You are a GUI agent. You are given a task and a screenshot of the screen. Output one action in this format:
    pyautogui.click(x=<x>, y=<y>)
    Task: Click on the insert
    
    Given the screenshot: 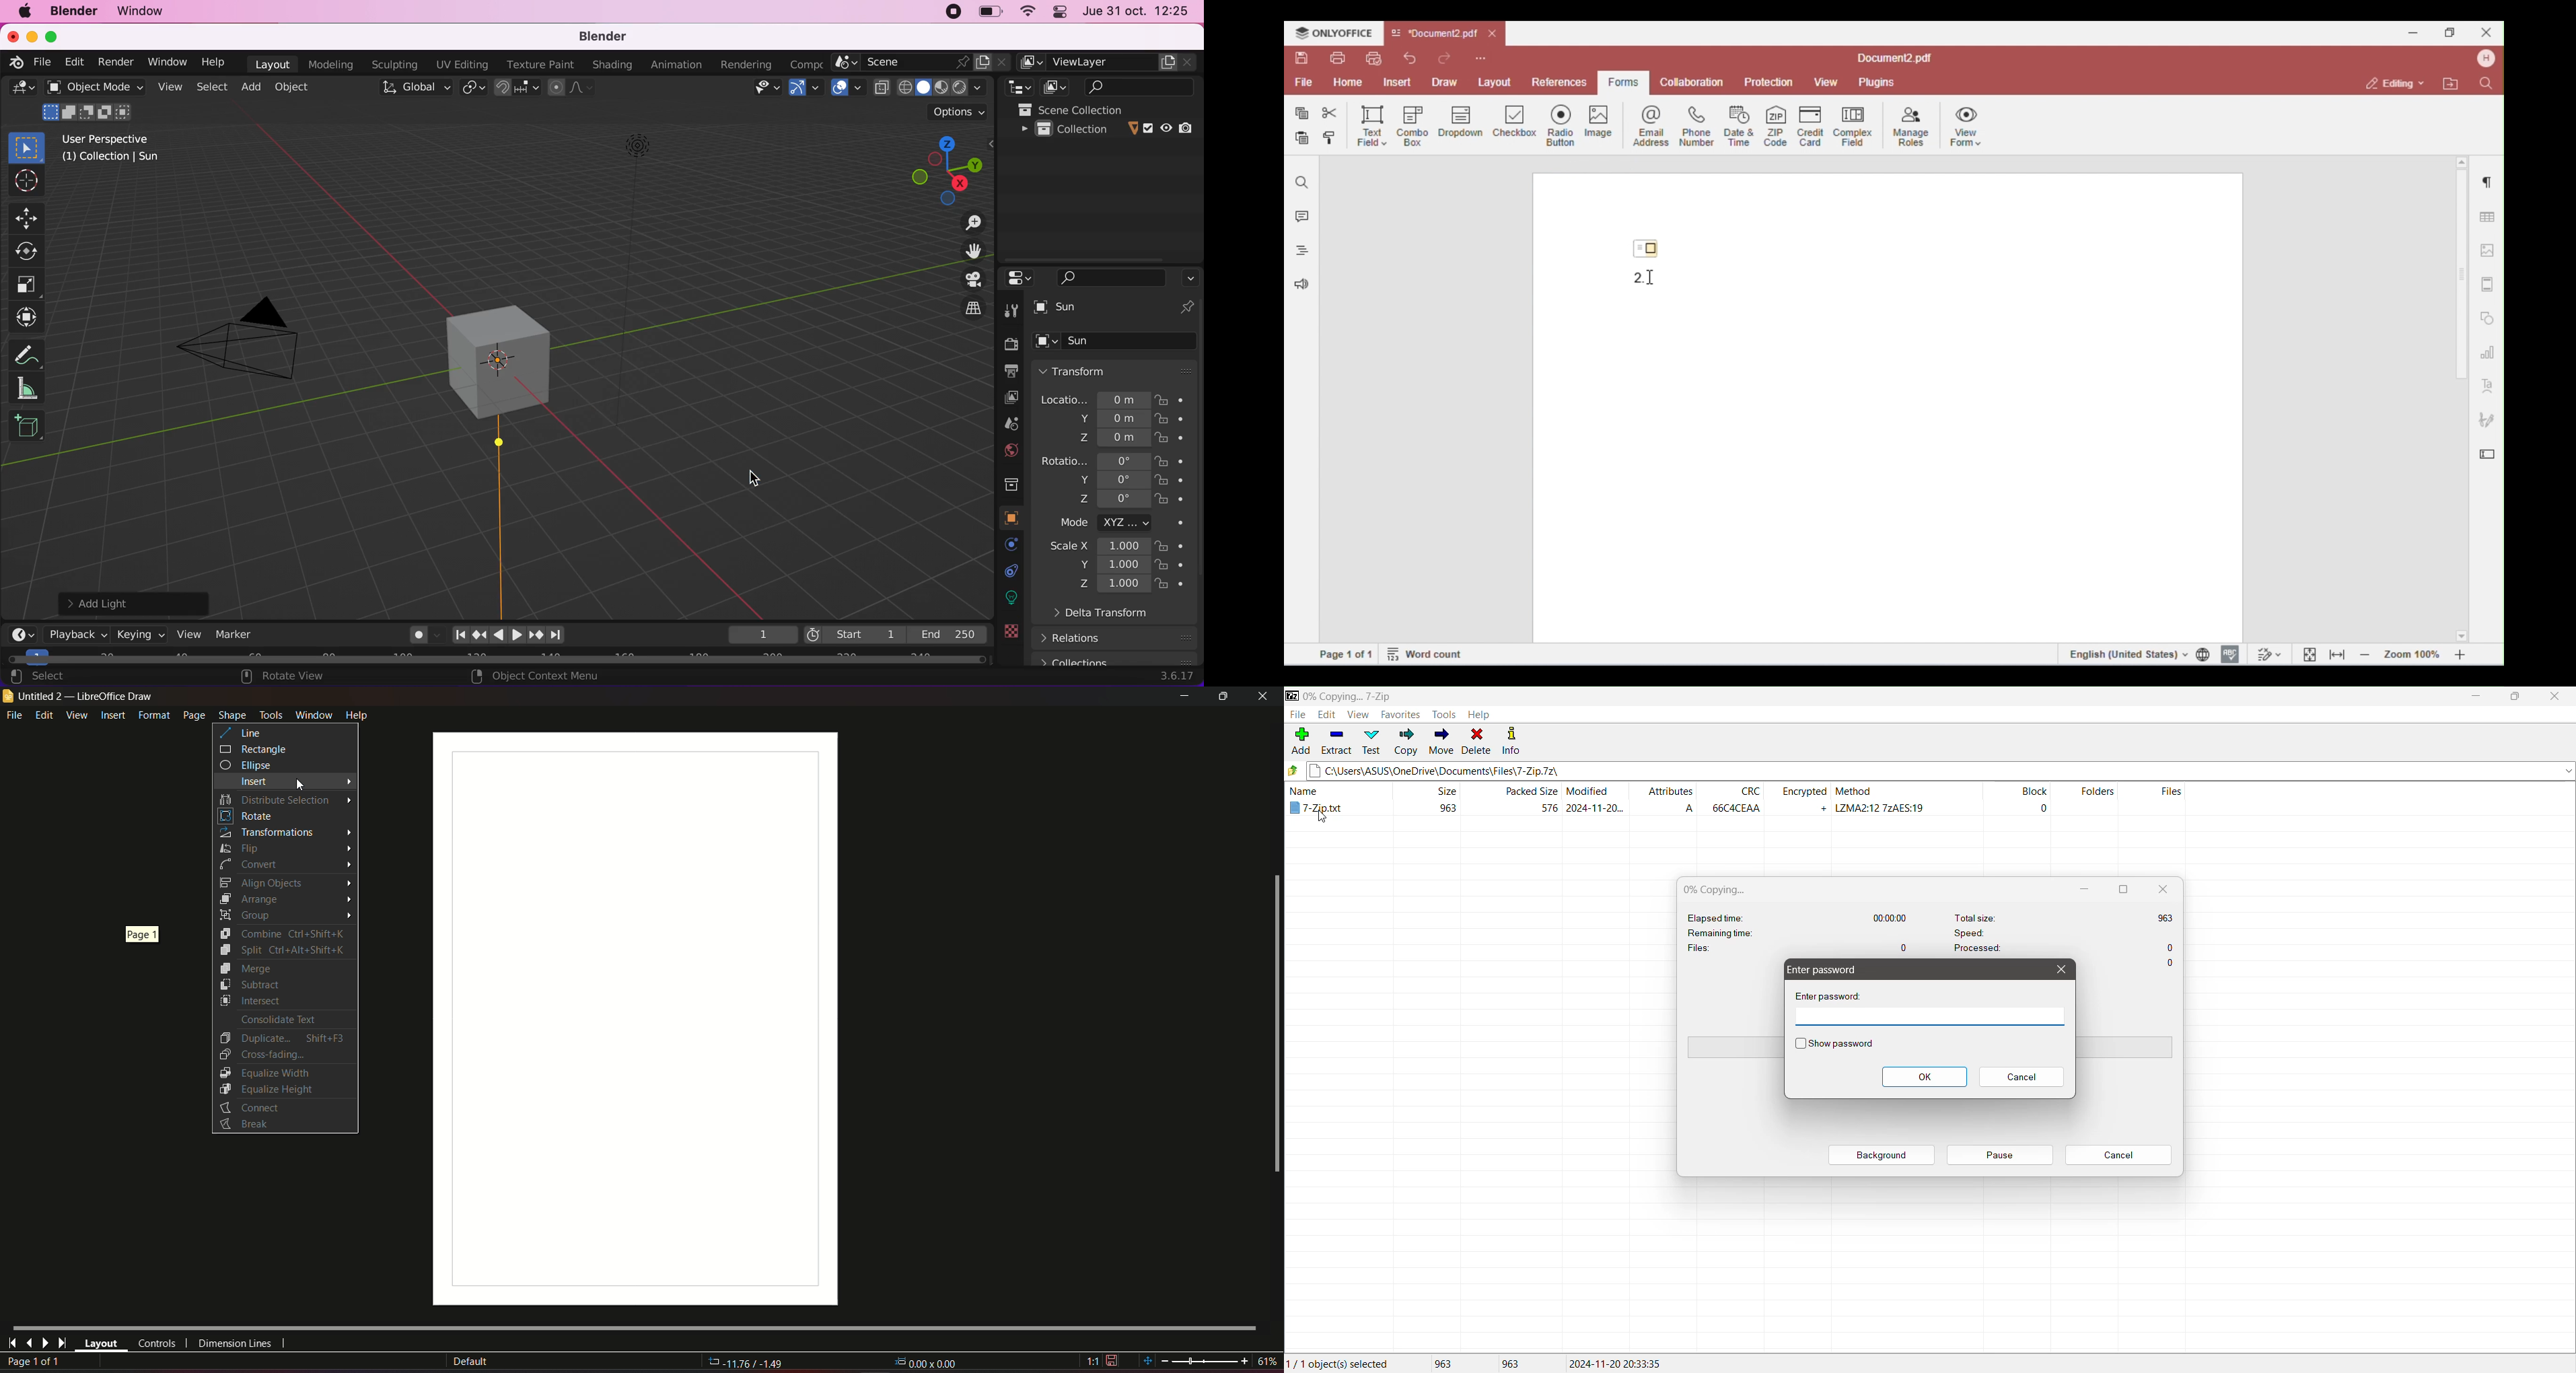 What is the action you would take?
    pyautogui.click(x=256, y=781)
    